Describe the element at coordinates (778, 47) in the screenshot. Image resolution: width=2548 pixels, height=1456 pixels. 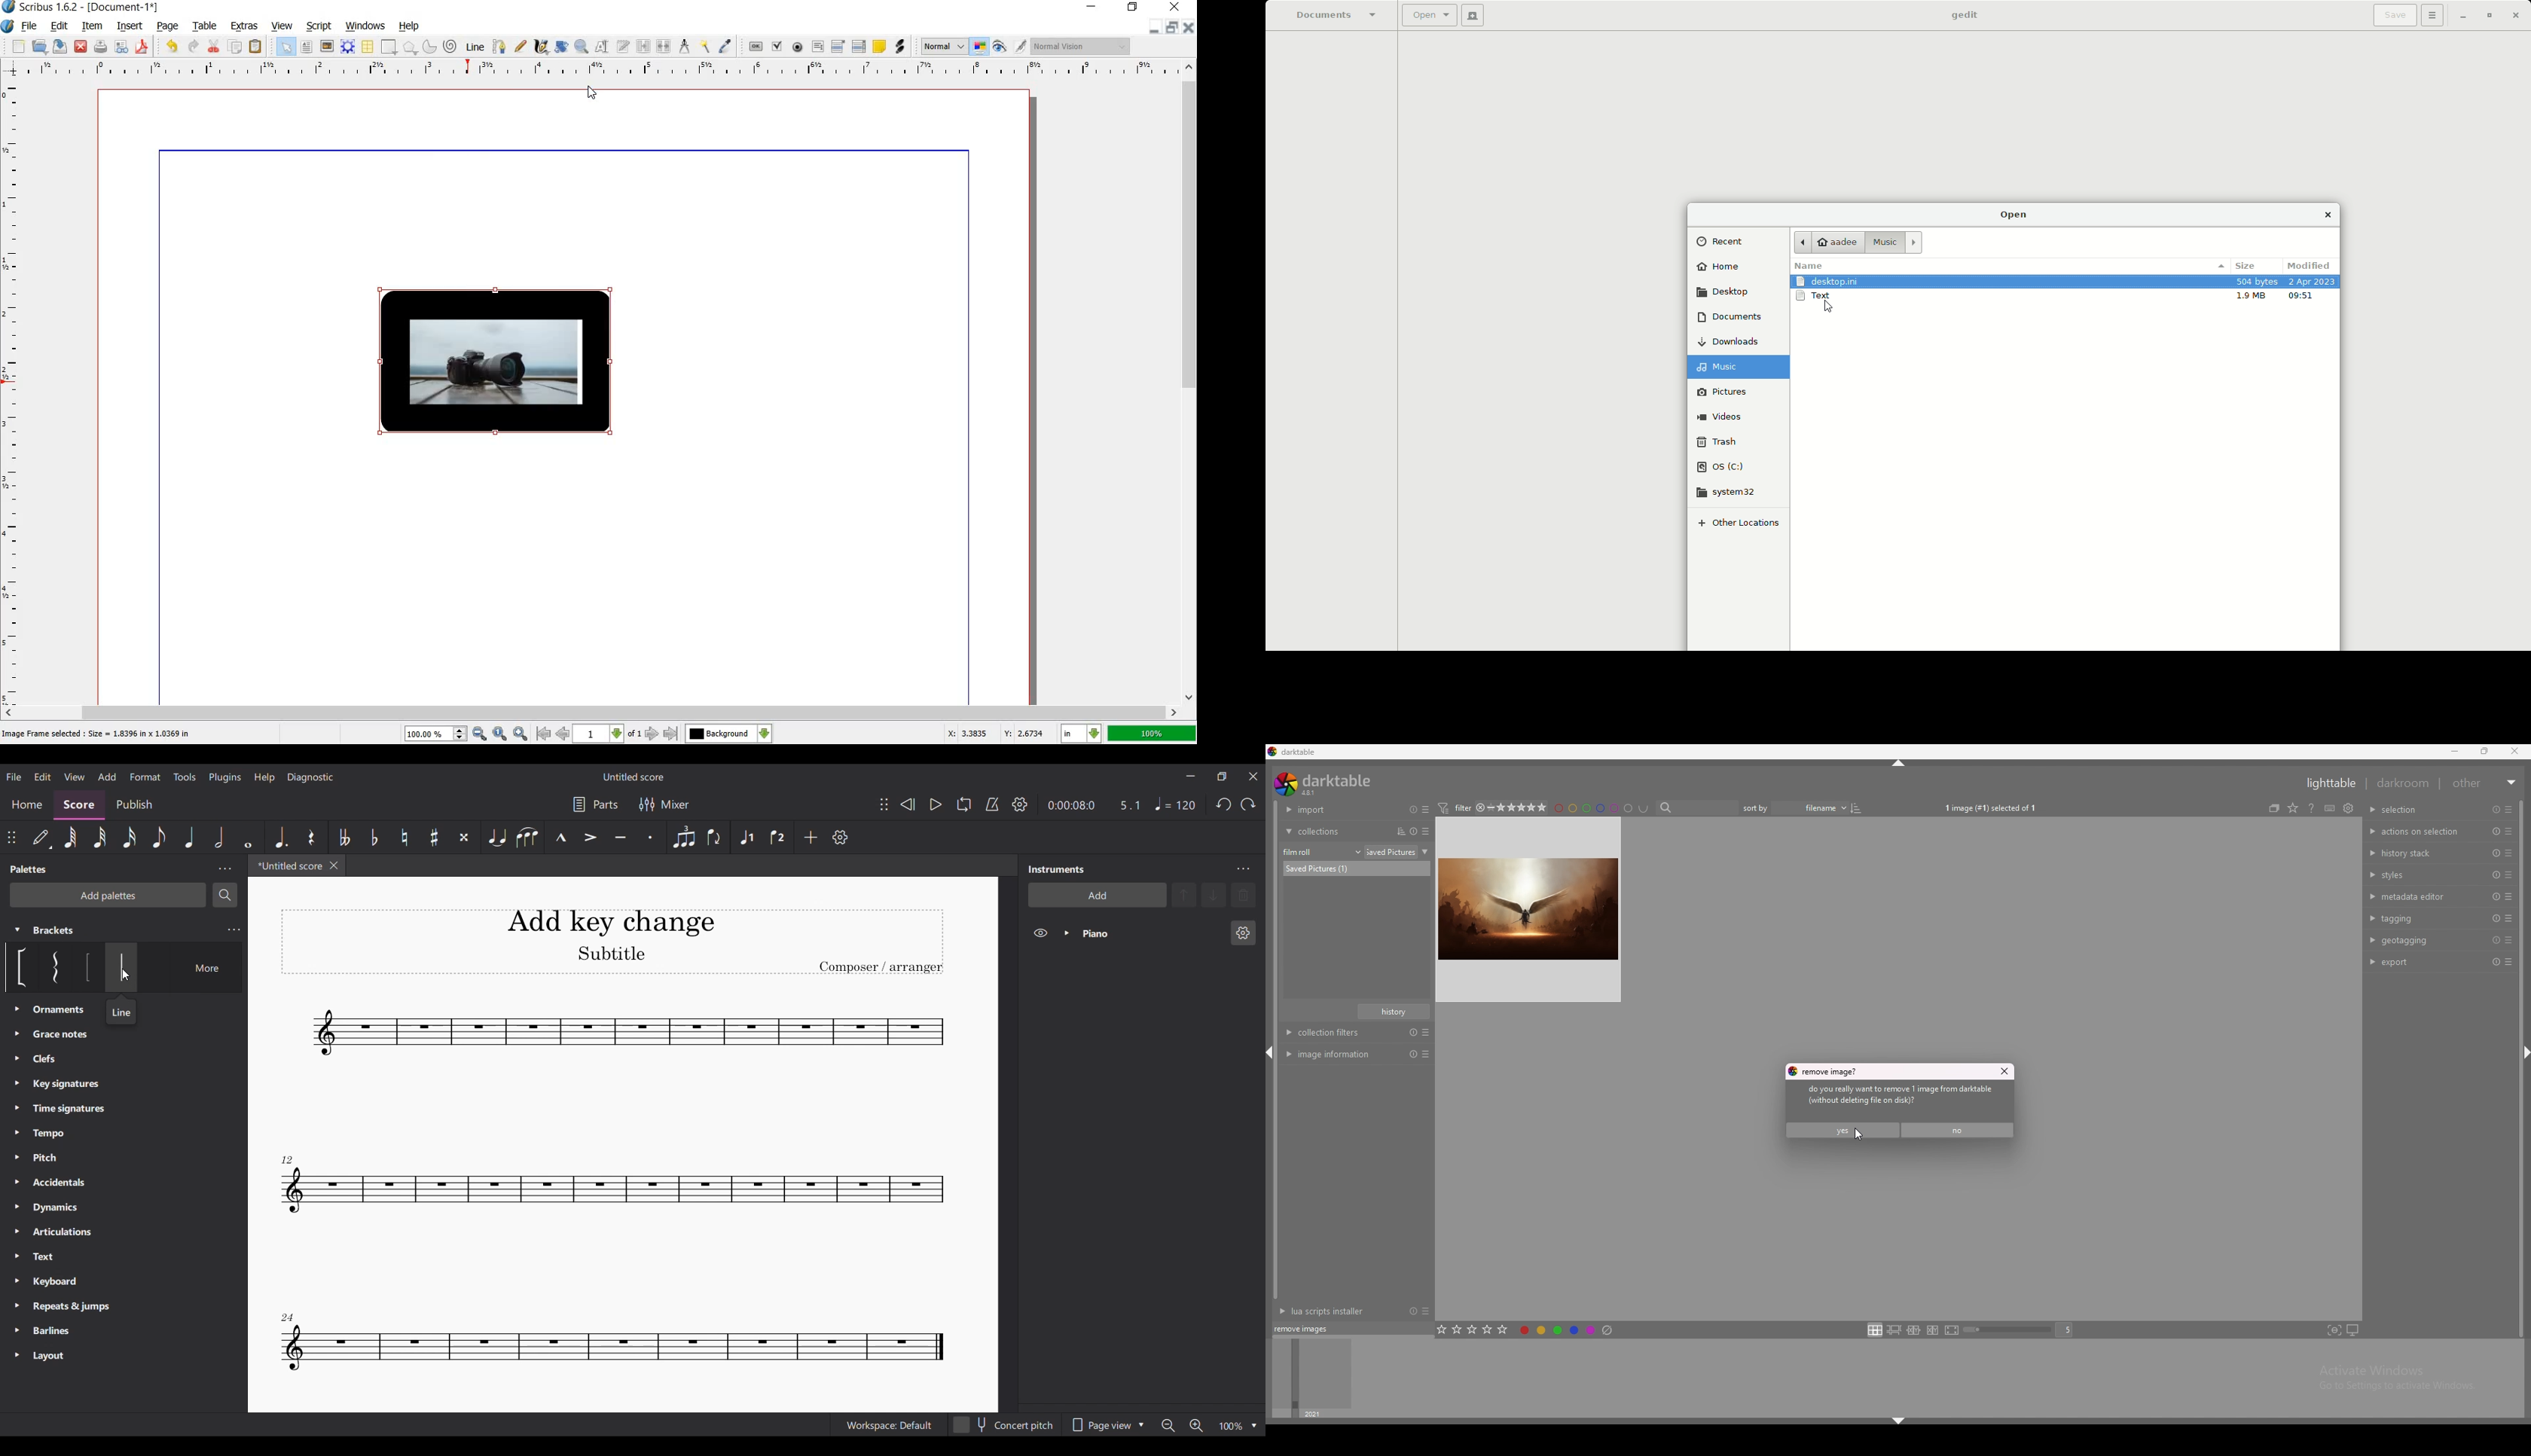
I see `pdf check box` at that location.